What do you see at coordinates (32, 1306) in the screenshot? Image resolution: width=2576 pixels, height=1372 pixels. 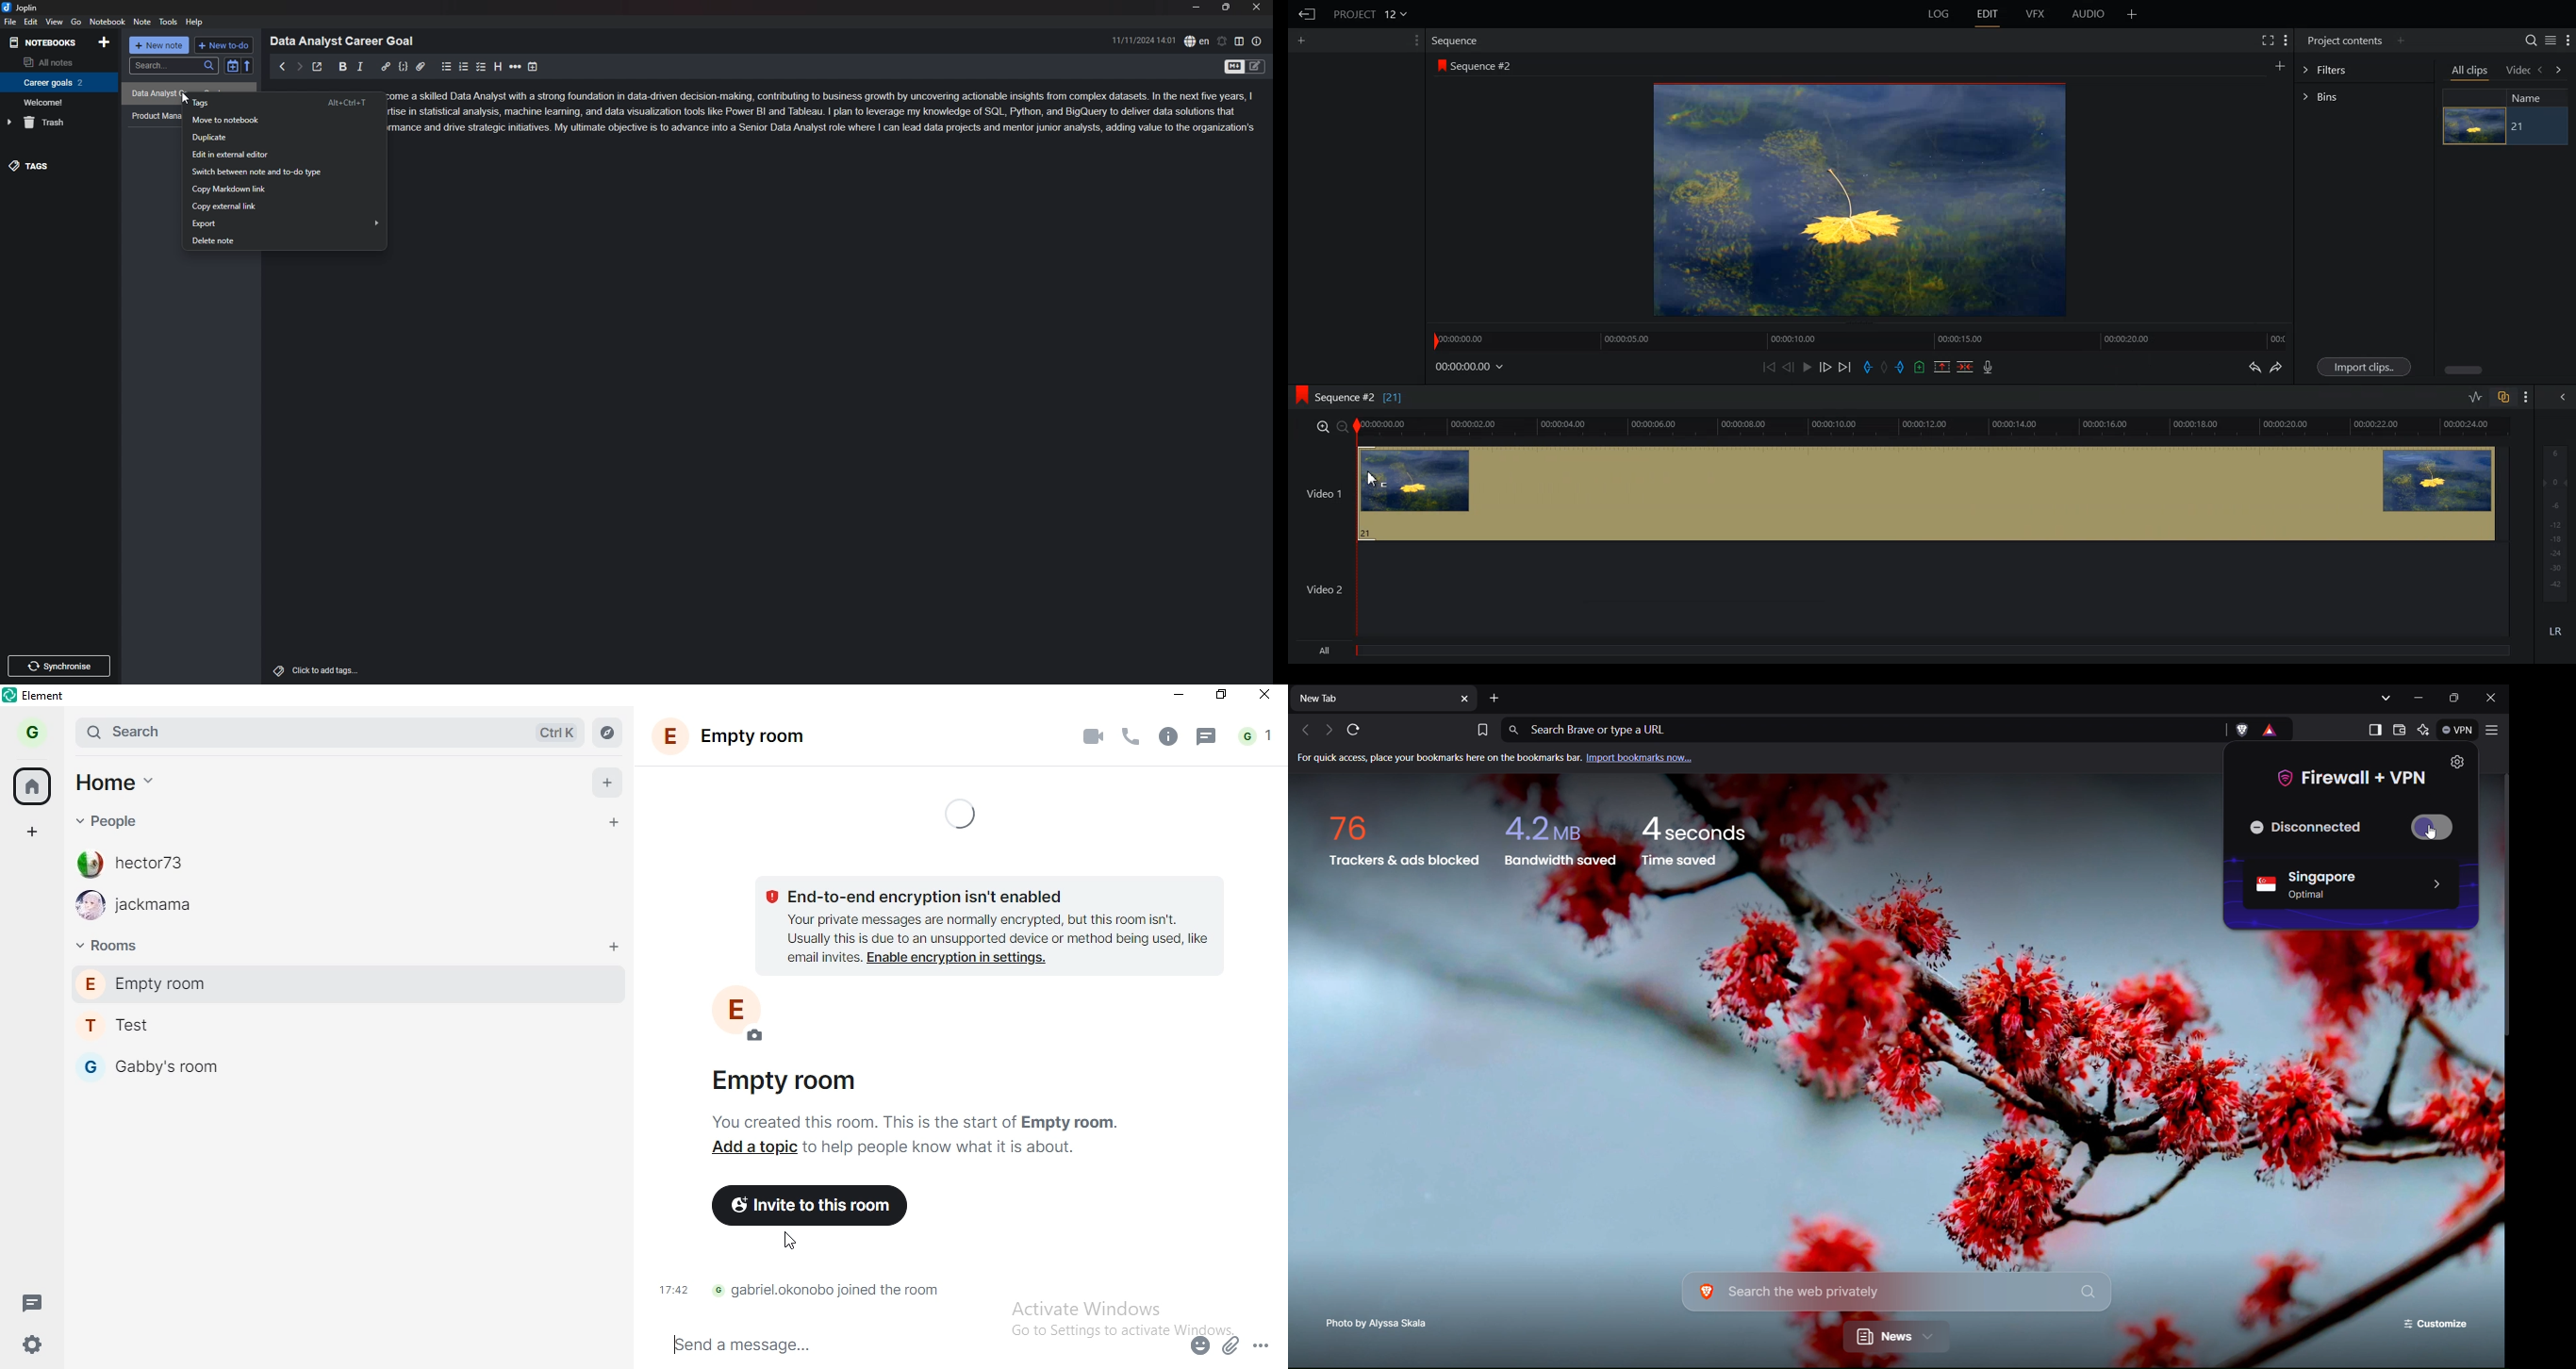 I see `message` at bounding box center [32, 1306].